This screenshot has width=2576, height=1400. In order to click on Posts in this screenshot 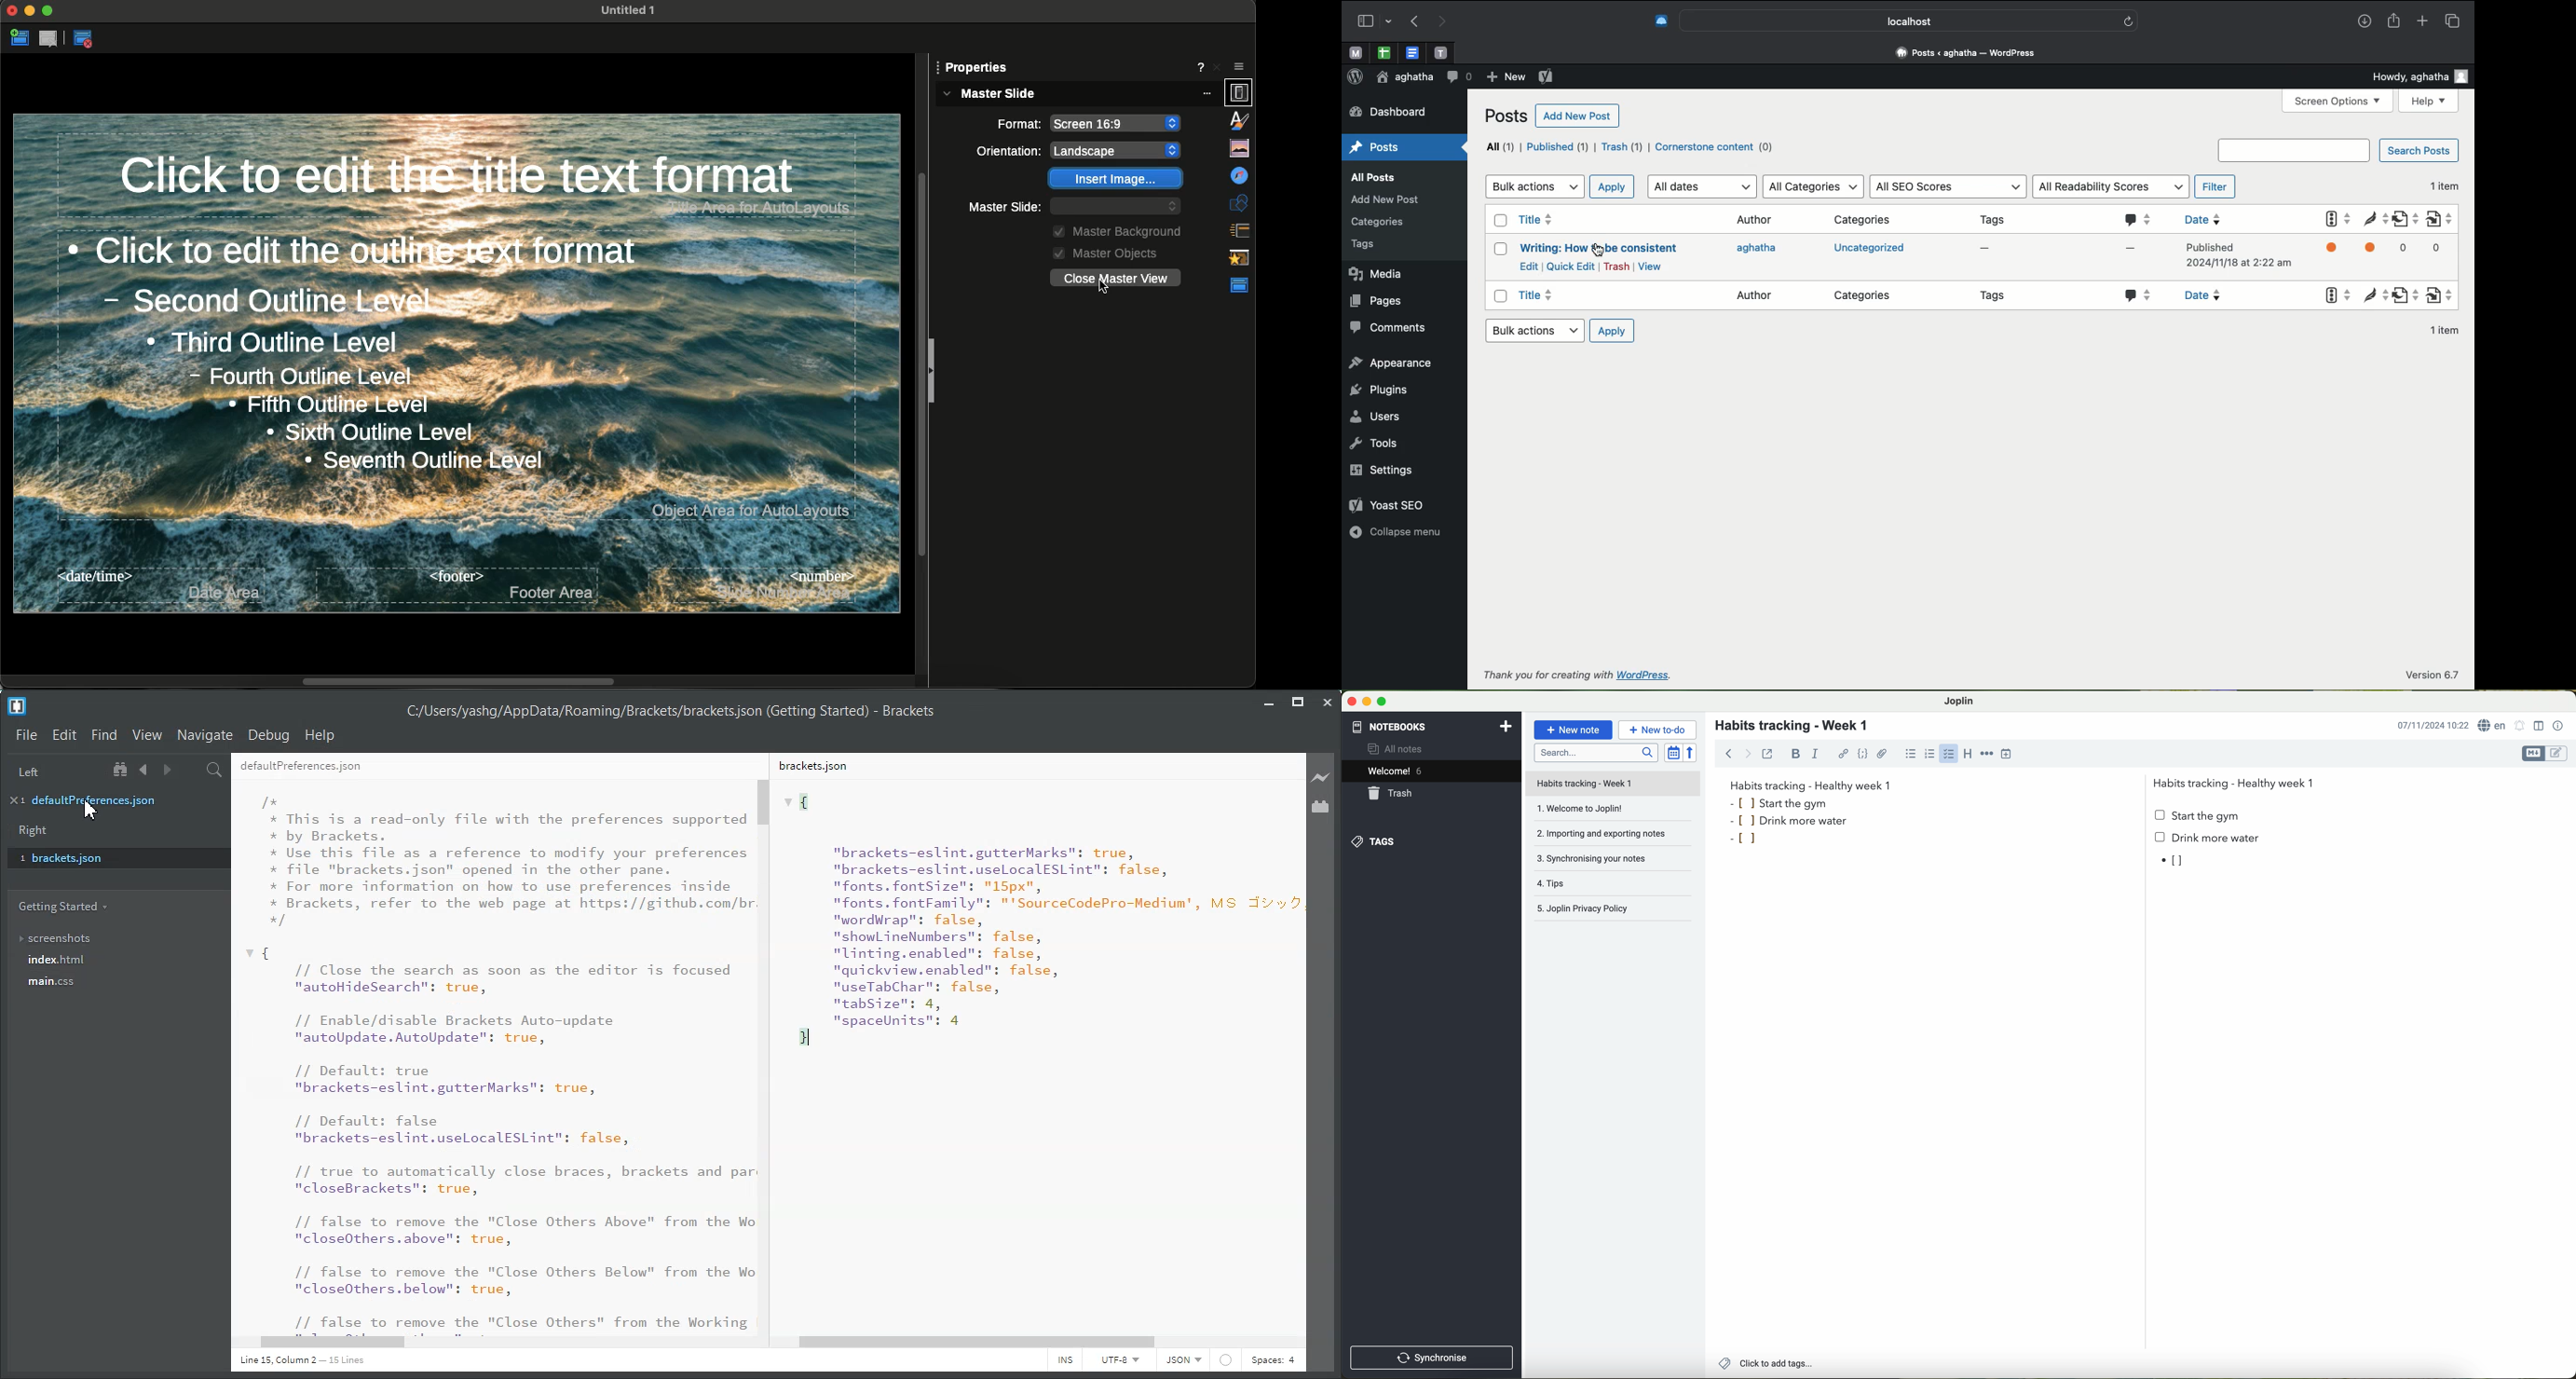, I will do `click(1506, 116)`.